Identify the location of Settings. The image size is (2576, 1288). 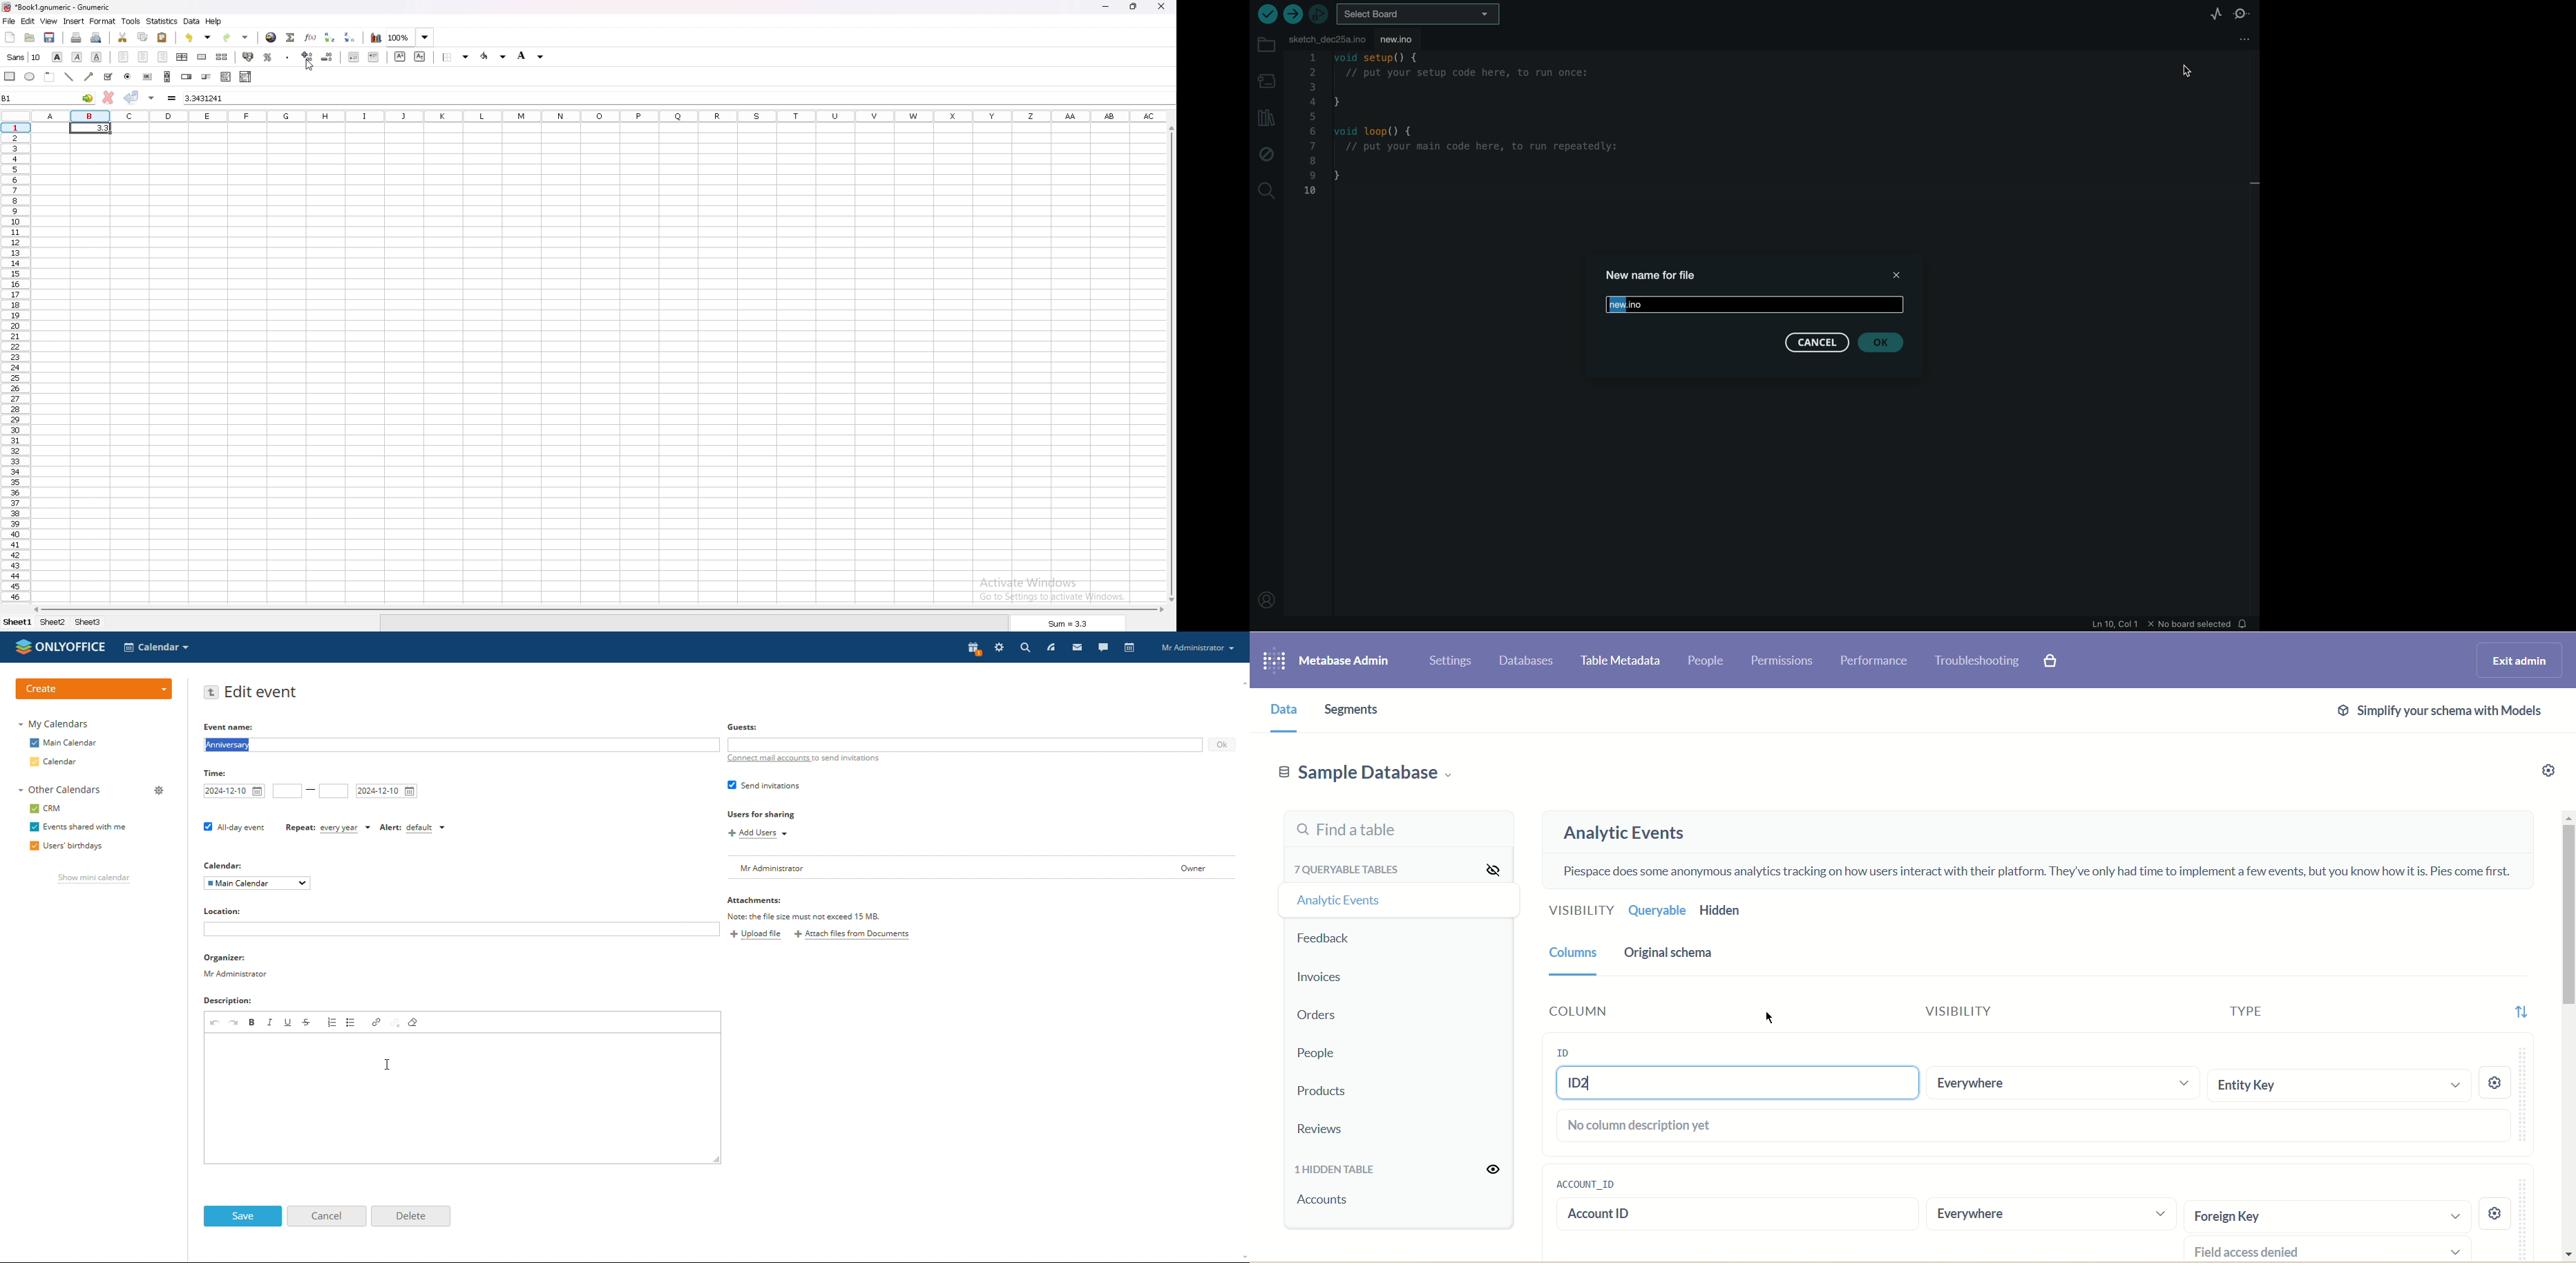
(2552, 768).